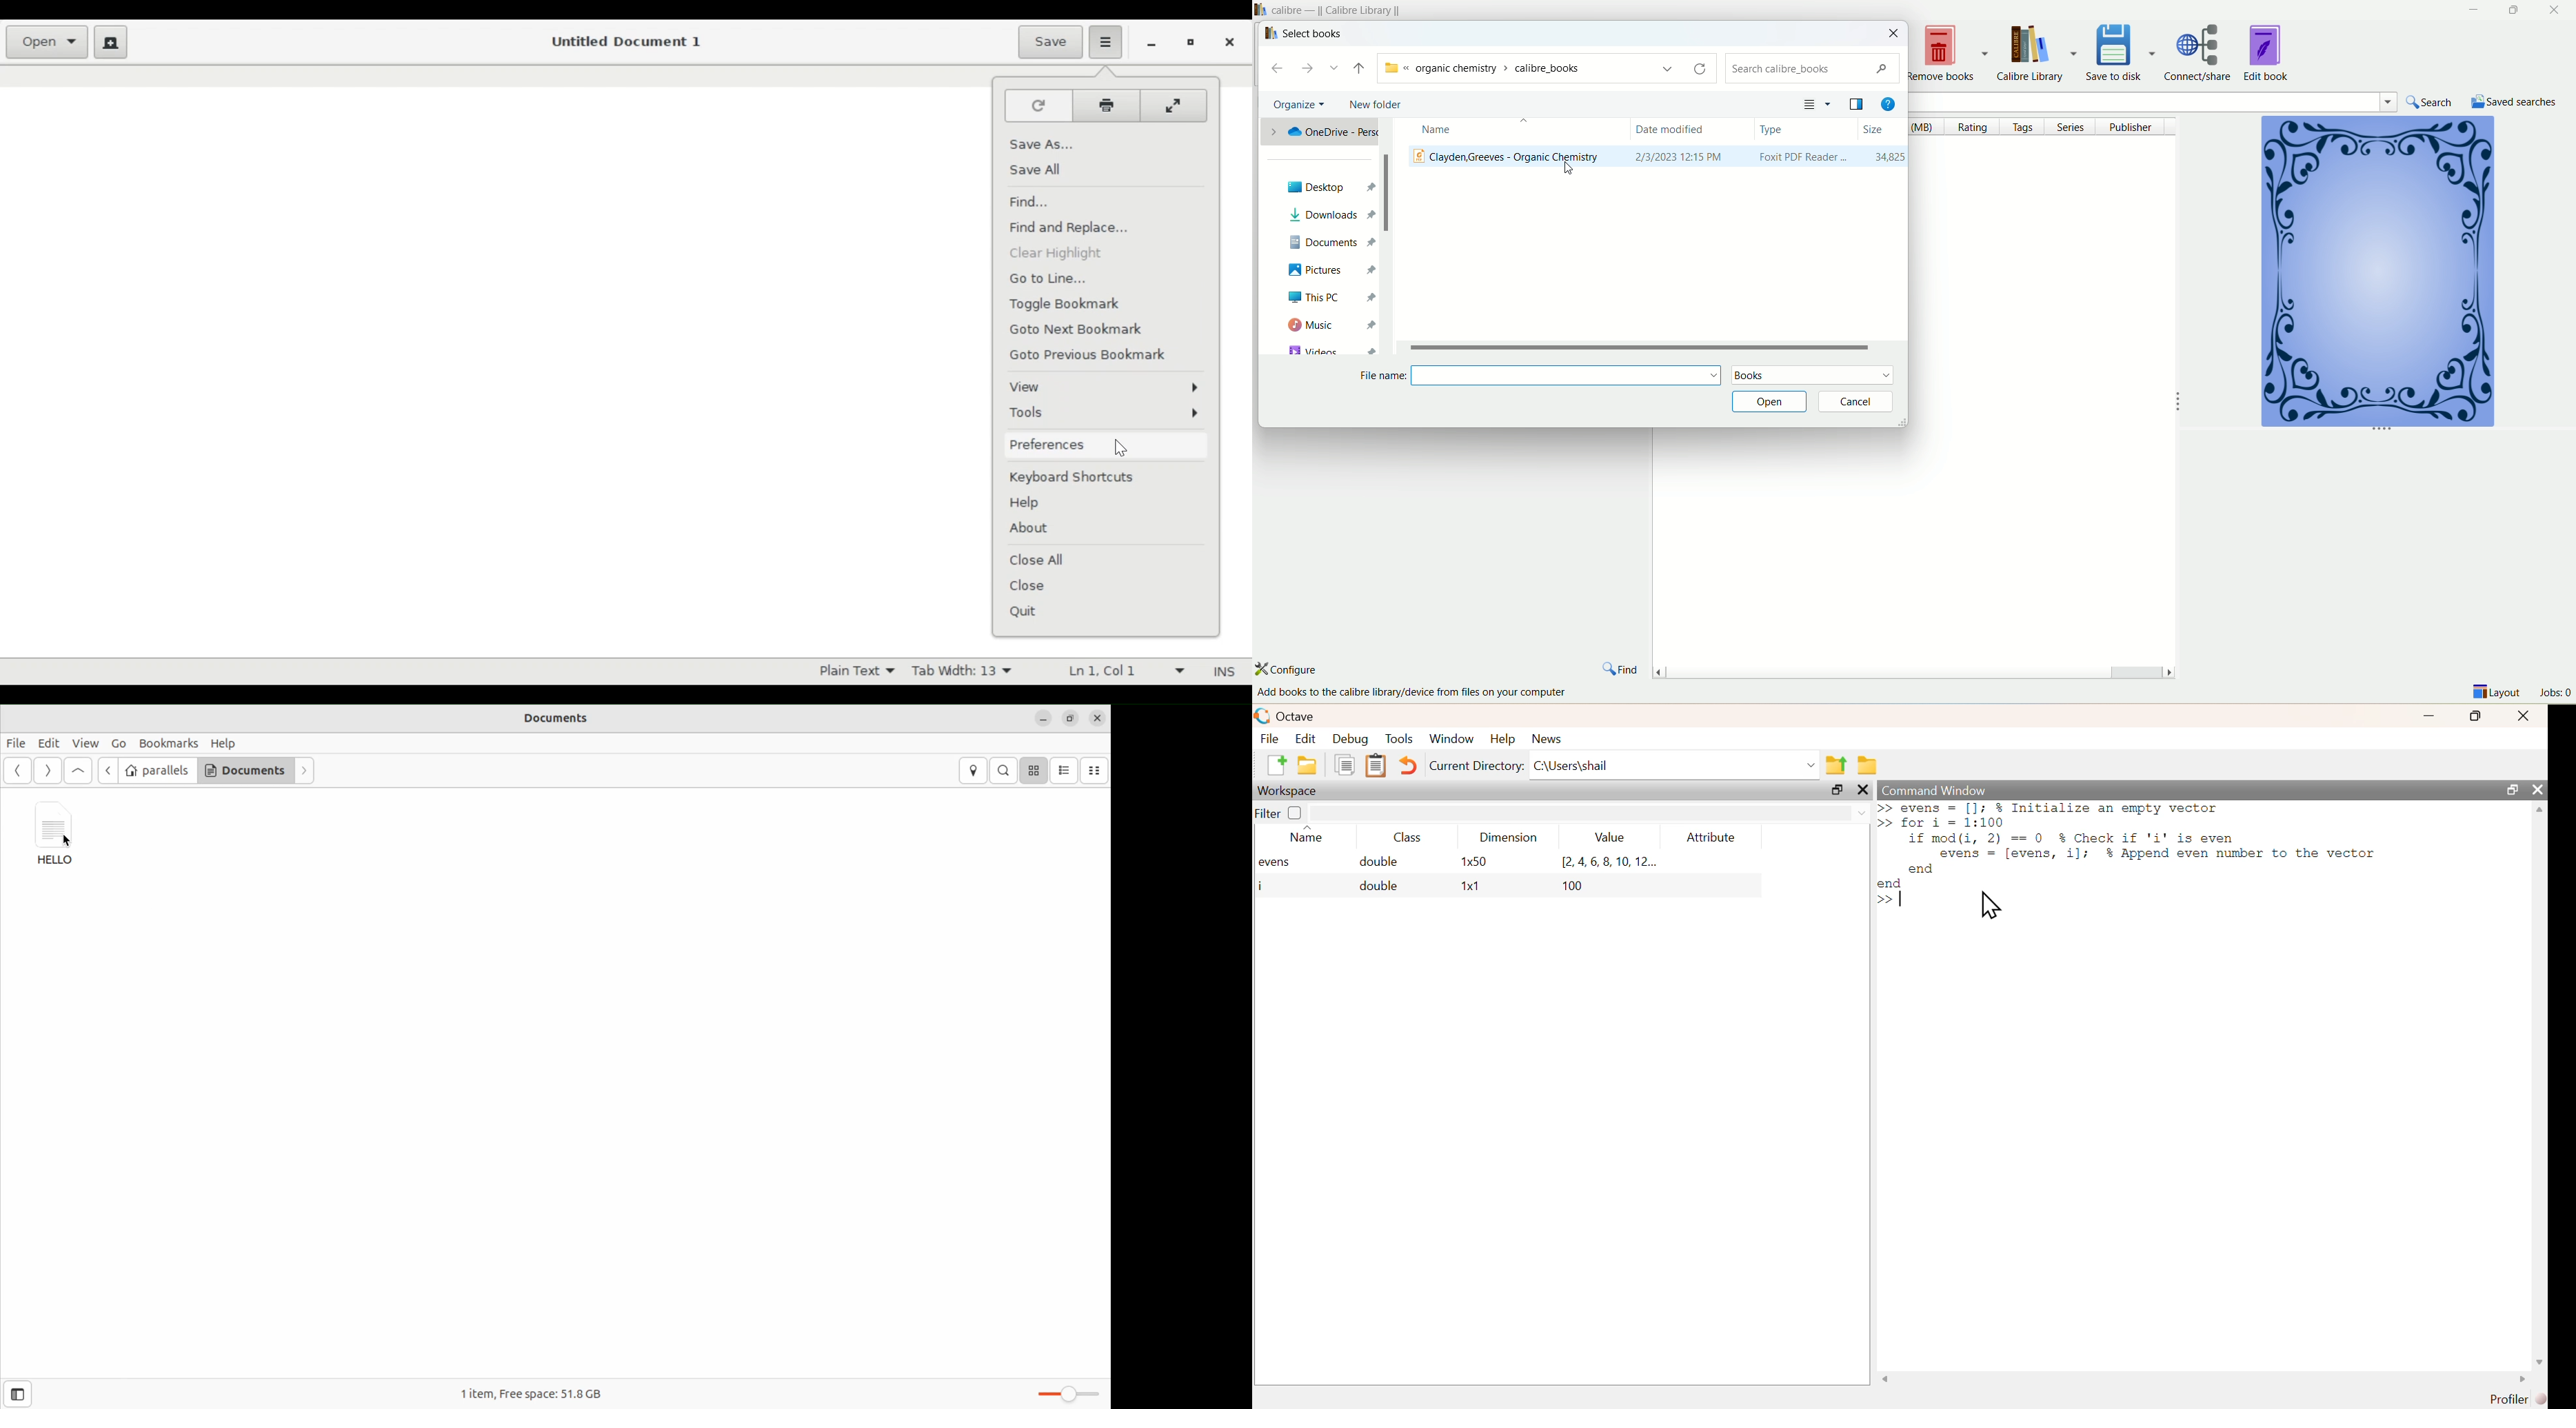  What do you see at coordinates (1280, 70) in the screenshot?
I see `back` at bounding box center [1280, 70].